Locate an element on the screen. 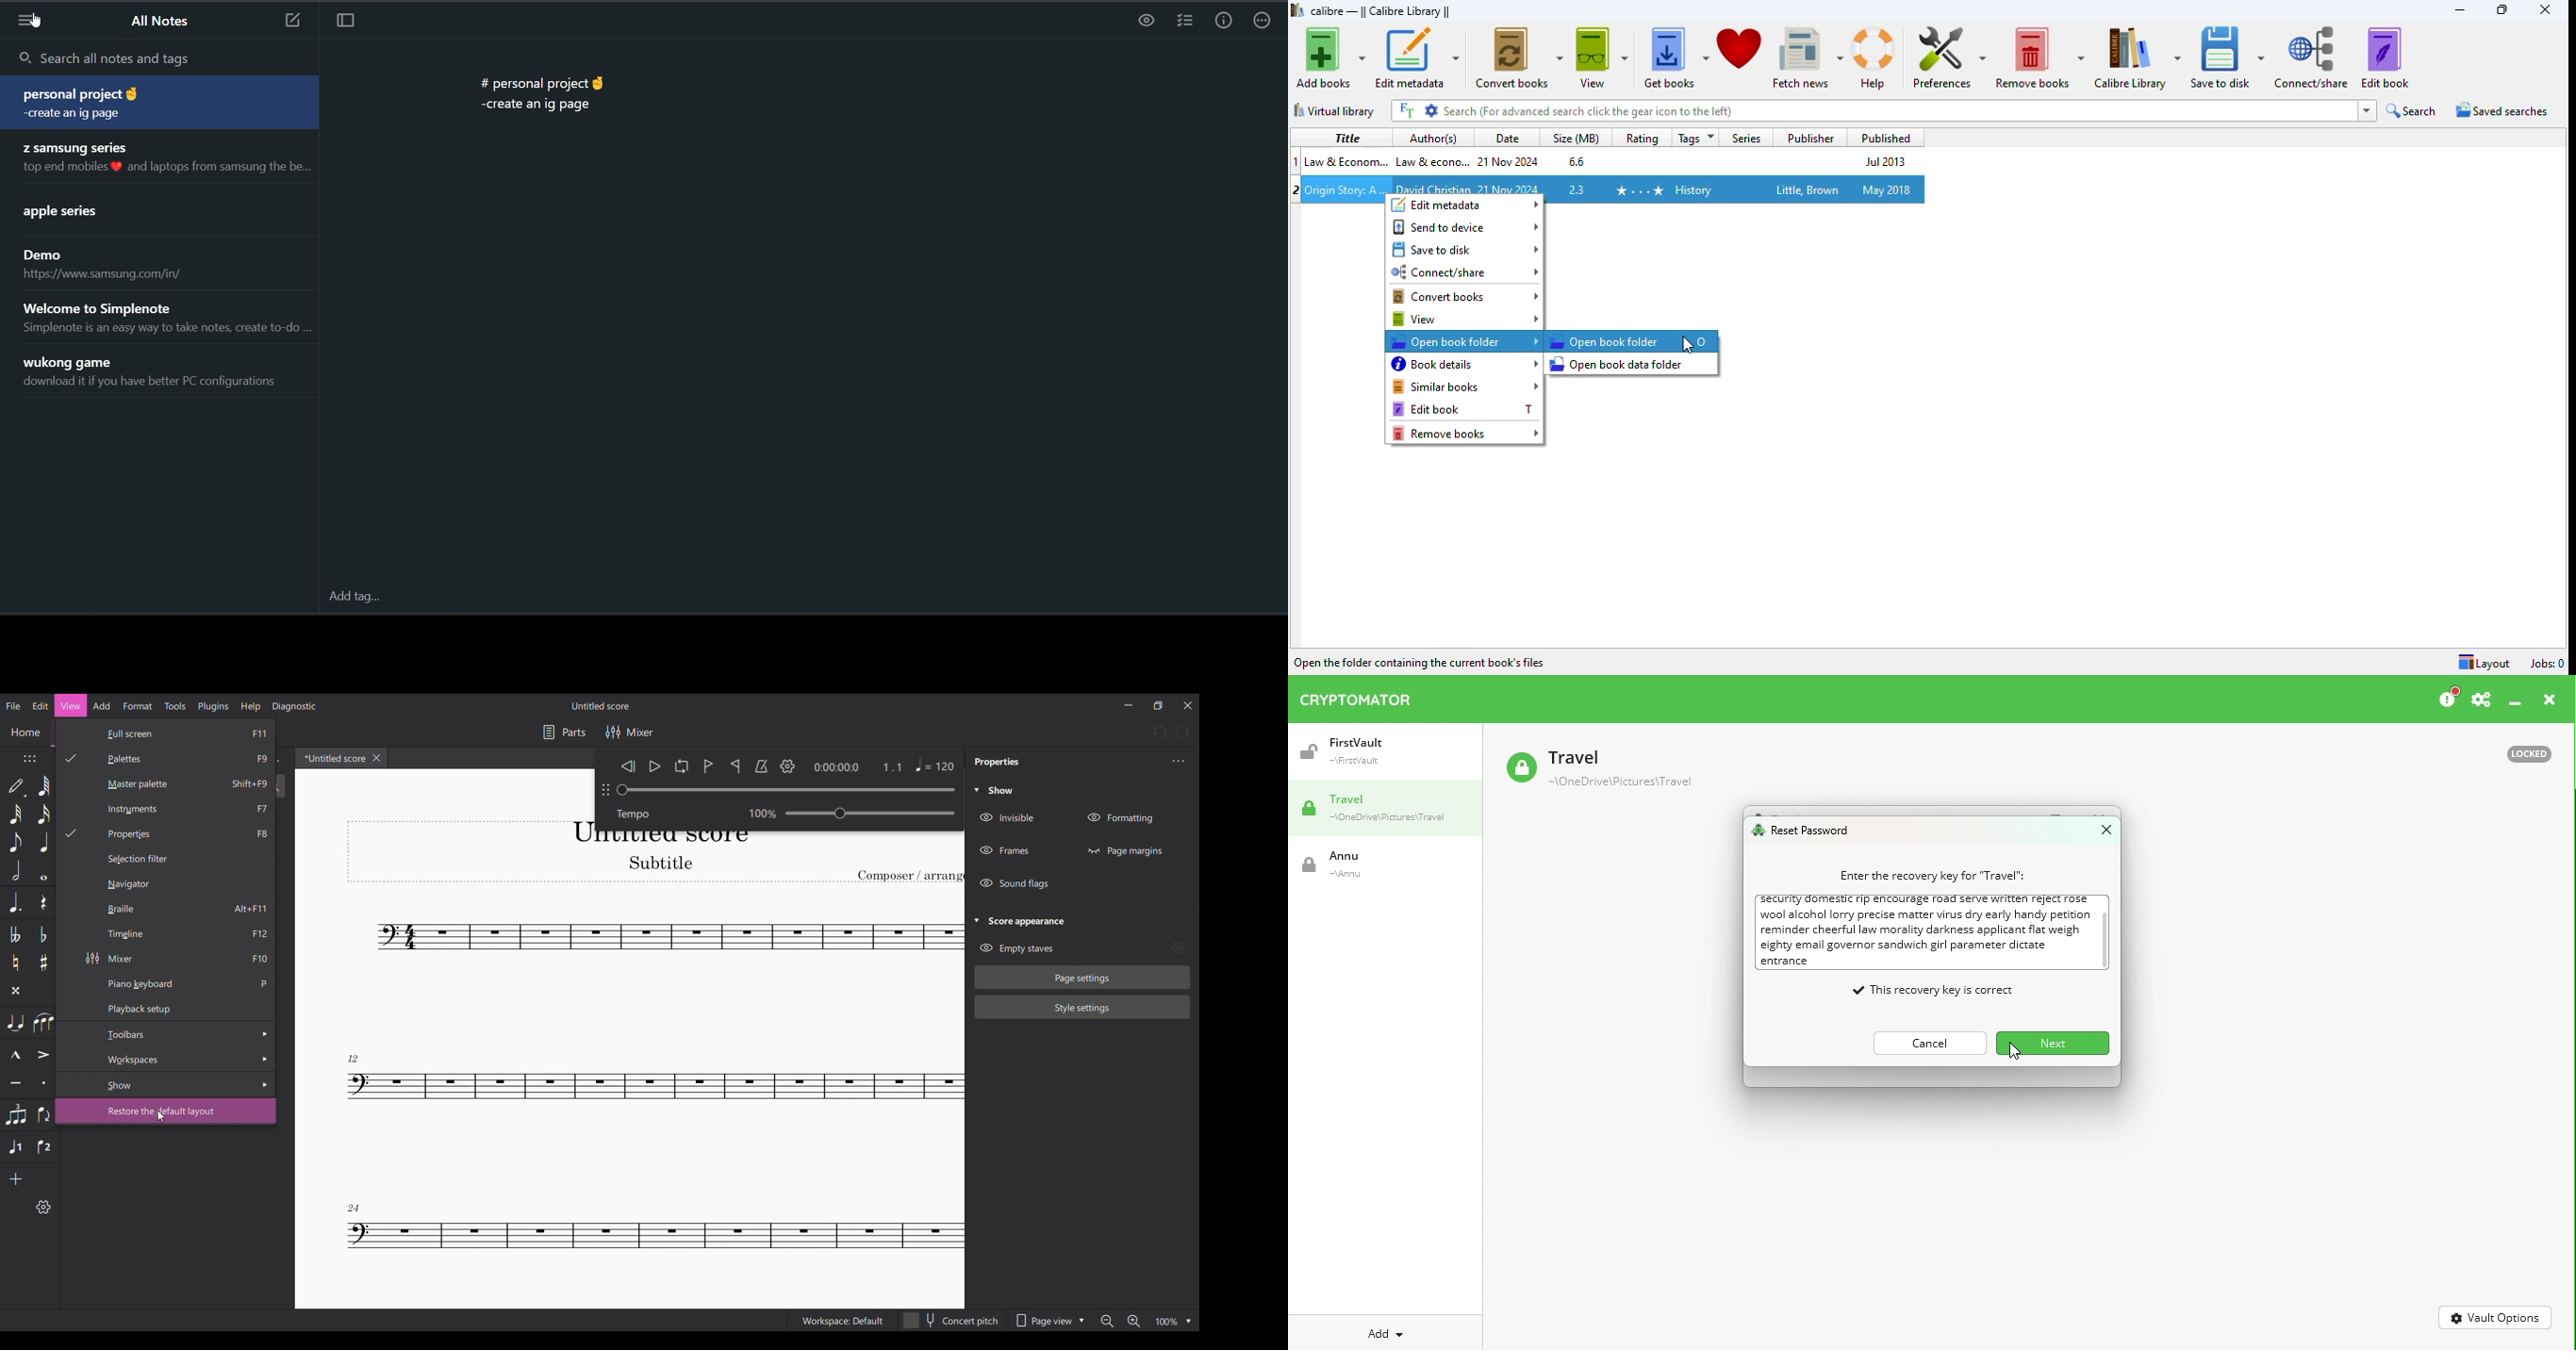 This screenshot has width=2576, height=1372. Redo is located at coordinates (1183, 732).